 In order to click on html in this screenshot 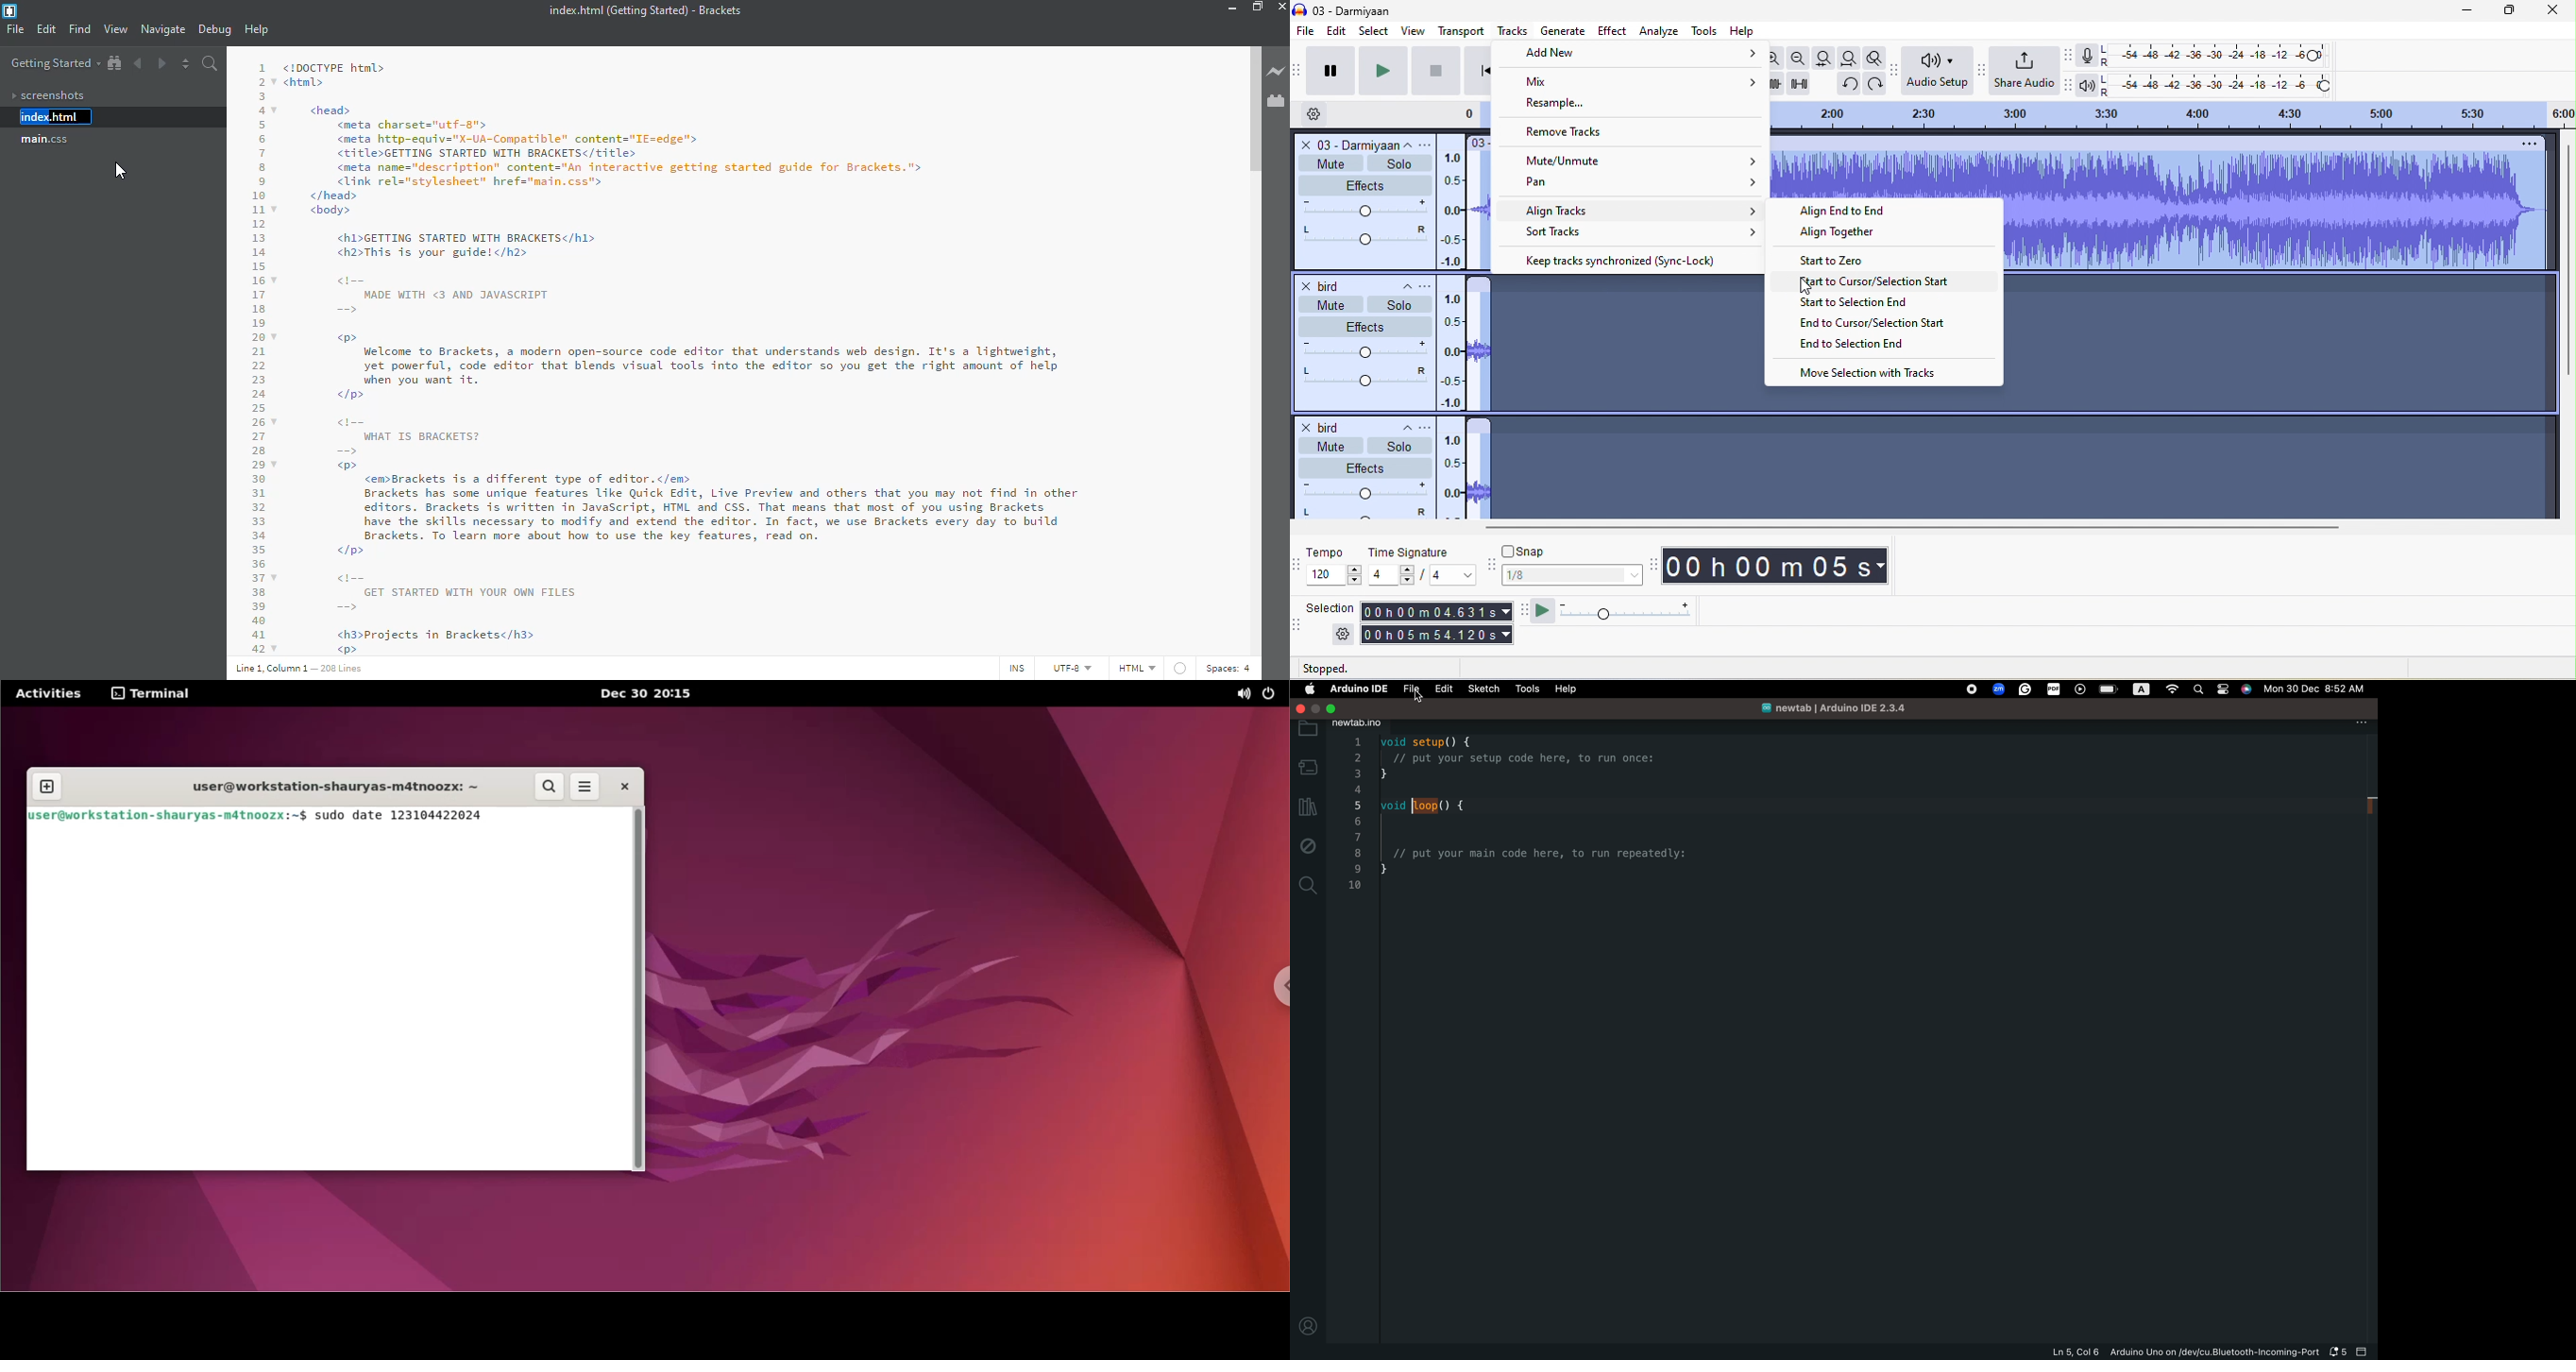, I will do `click(1136, 668)`.